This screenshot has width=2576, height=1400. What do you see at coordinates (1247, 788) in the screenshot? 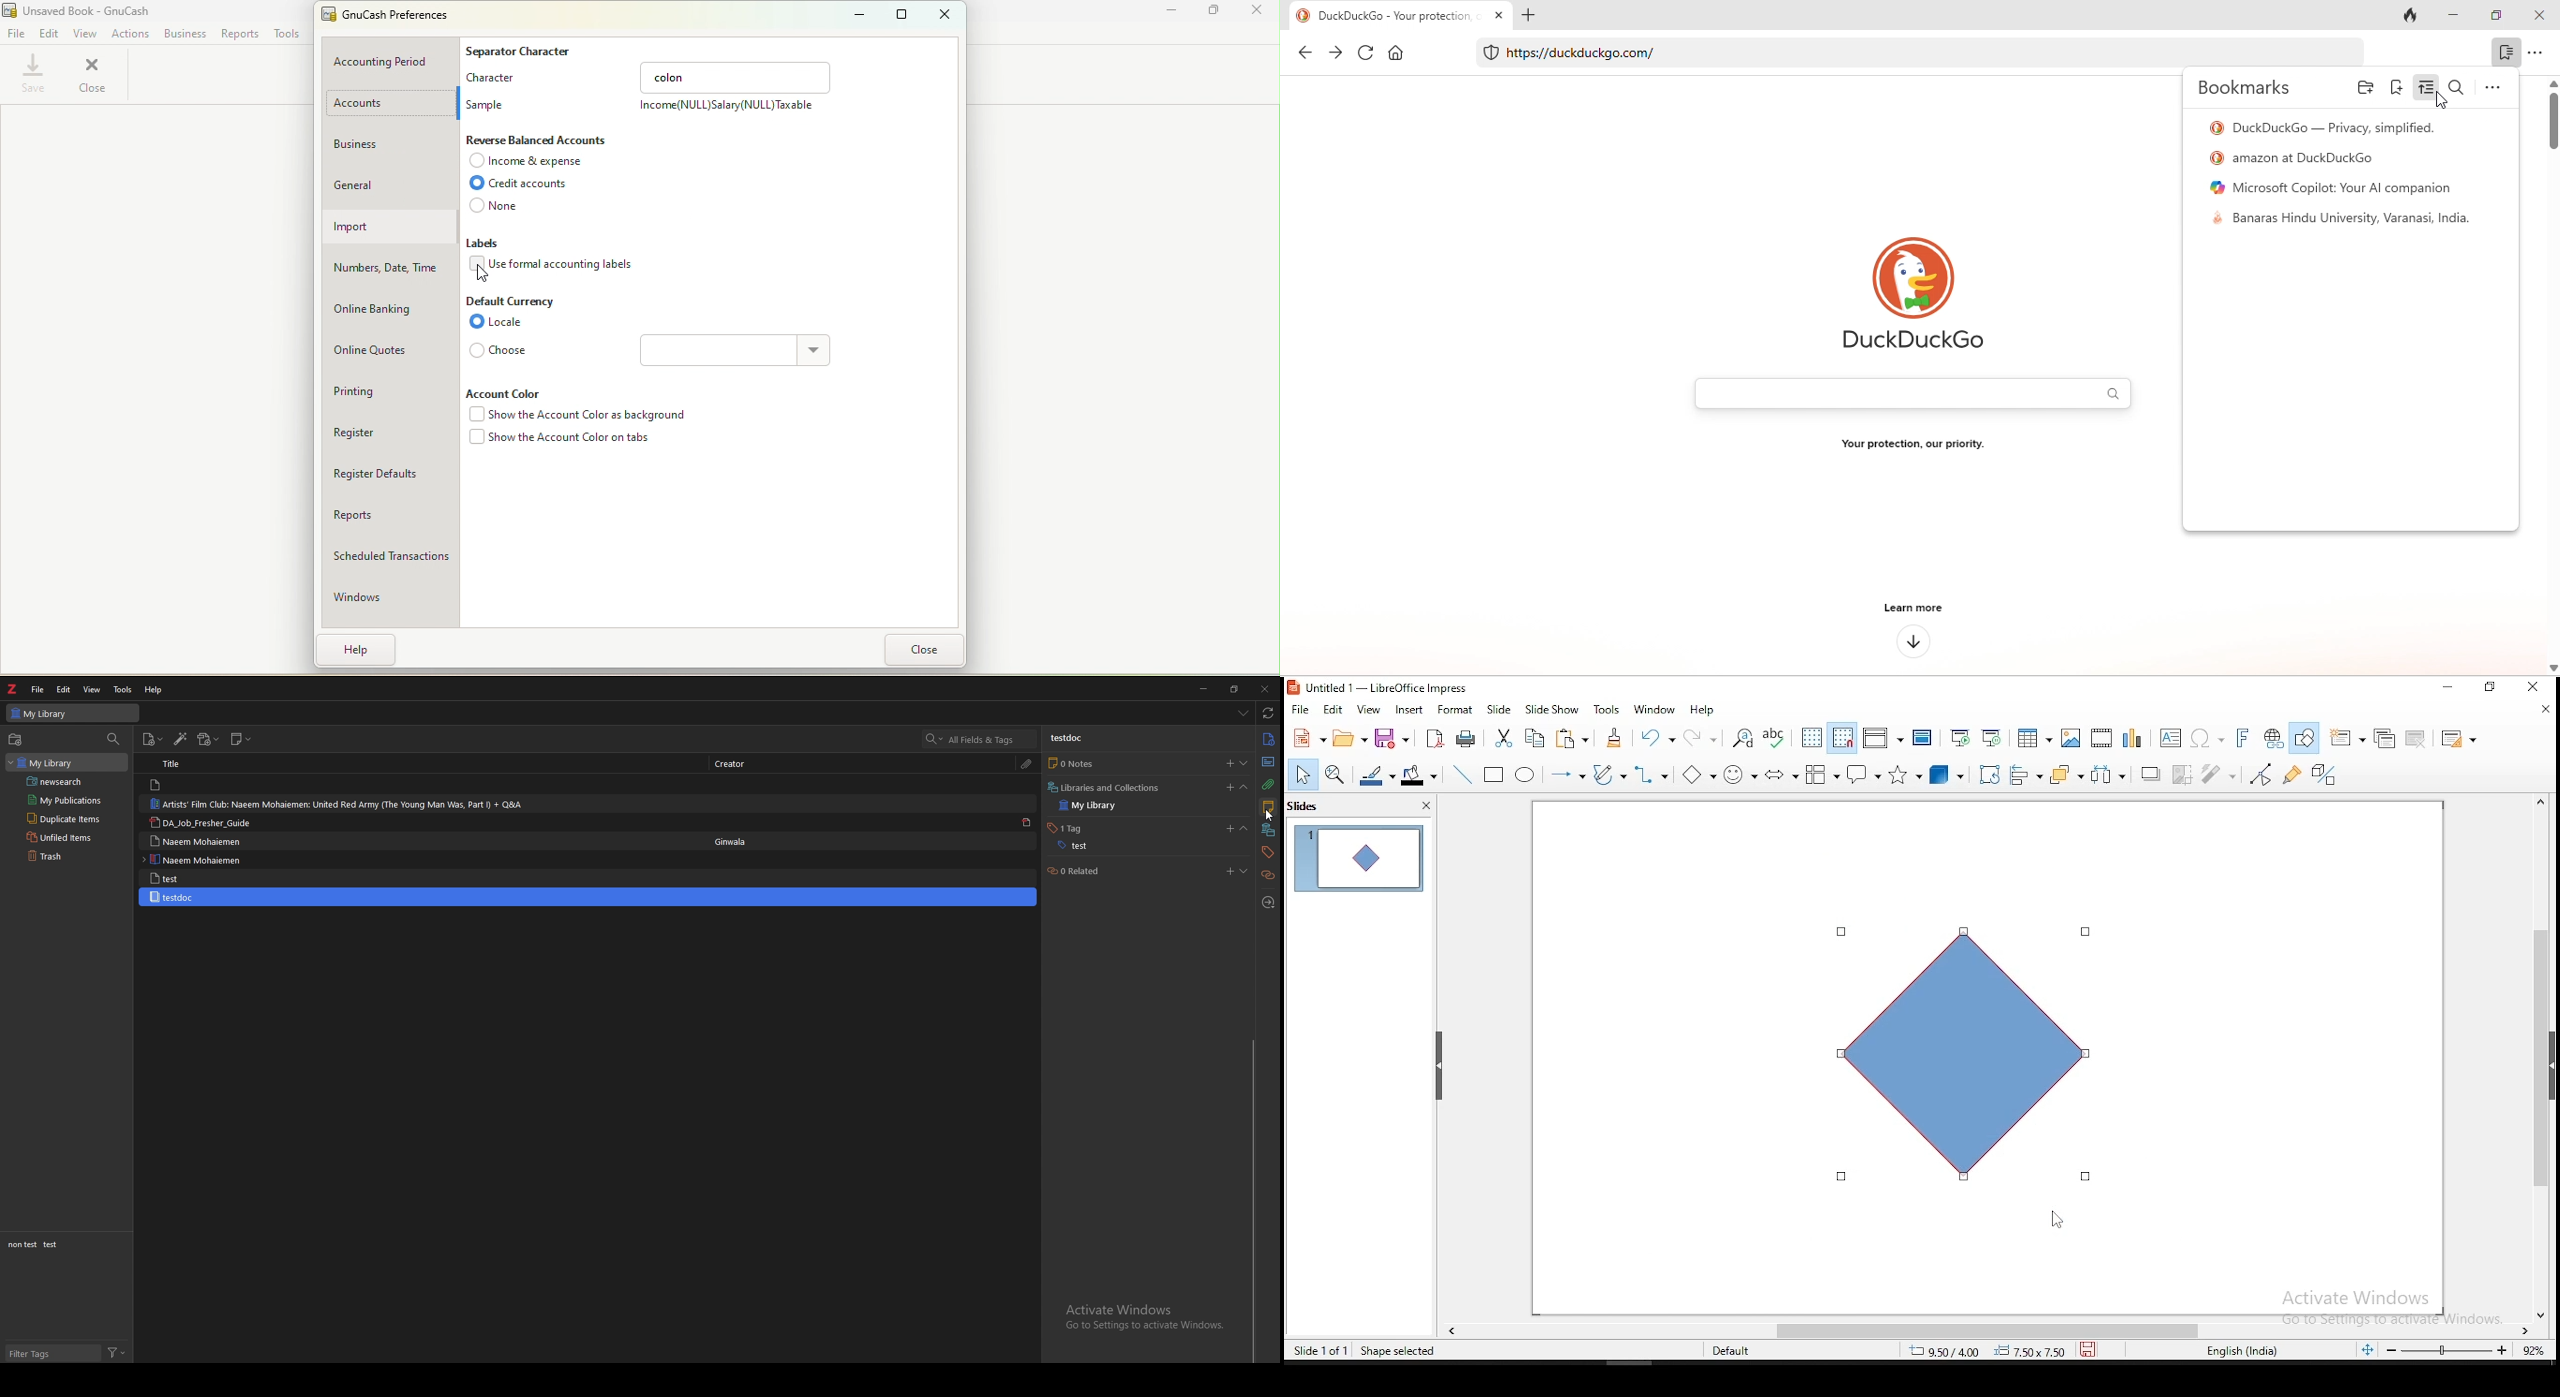
I see `collapse` at bounding box center [1247, 788].